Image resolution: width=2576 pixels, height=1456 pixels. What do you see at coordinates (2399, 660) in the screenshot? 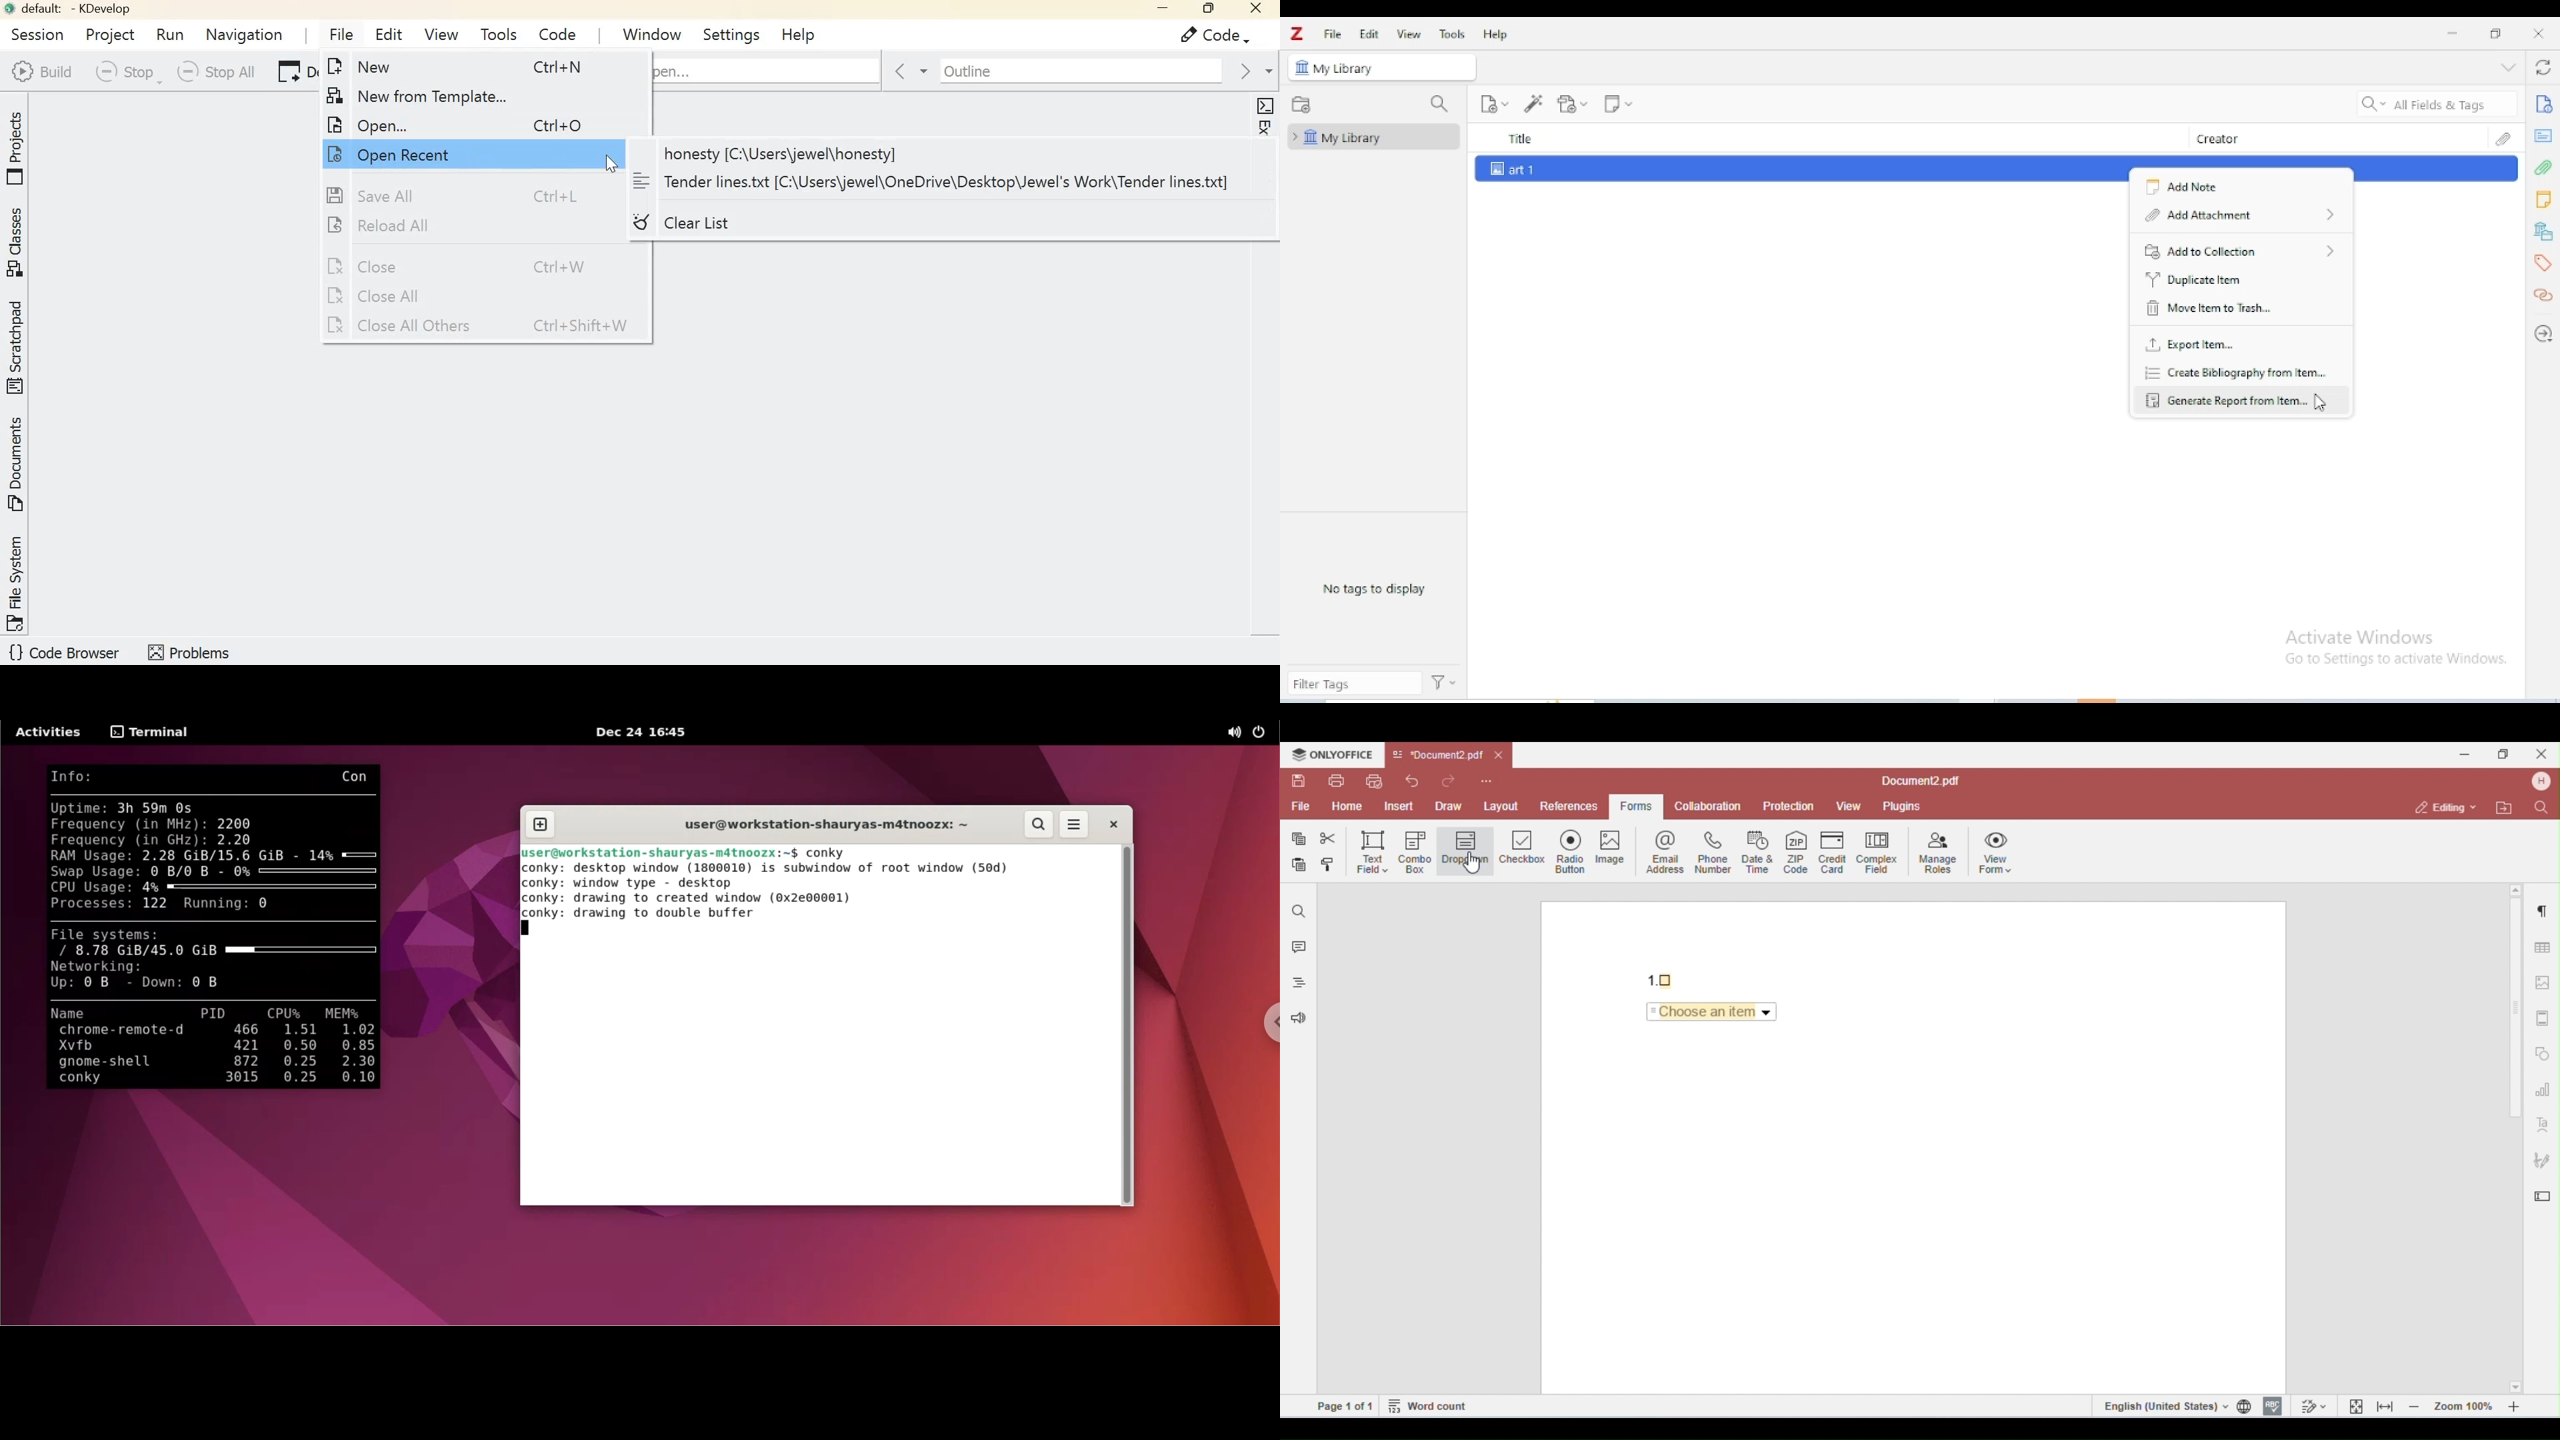
I see `Go to Settings to activate Windows.` at bounding box center [2399, 660].